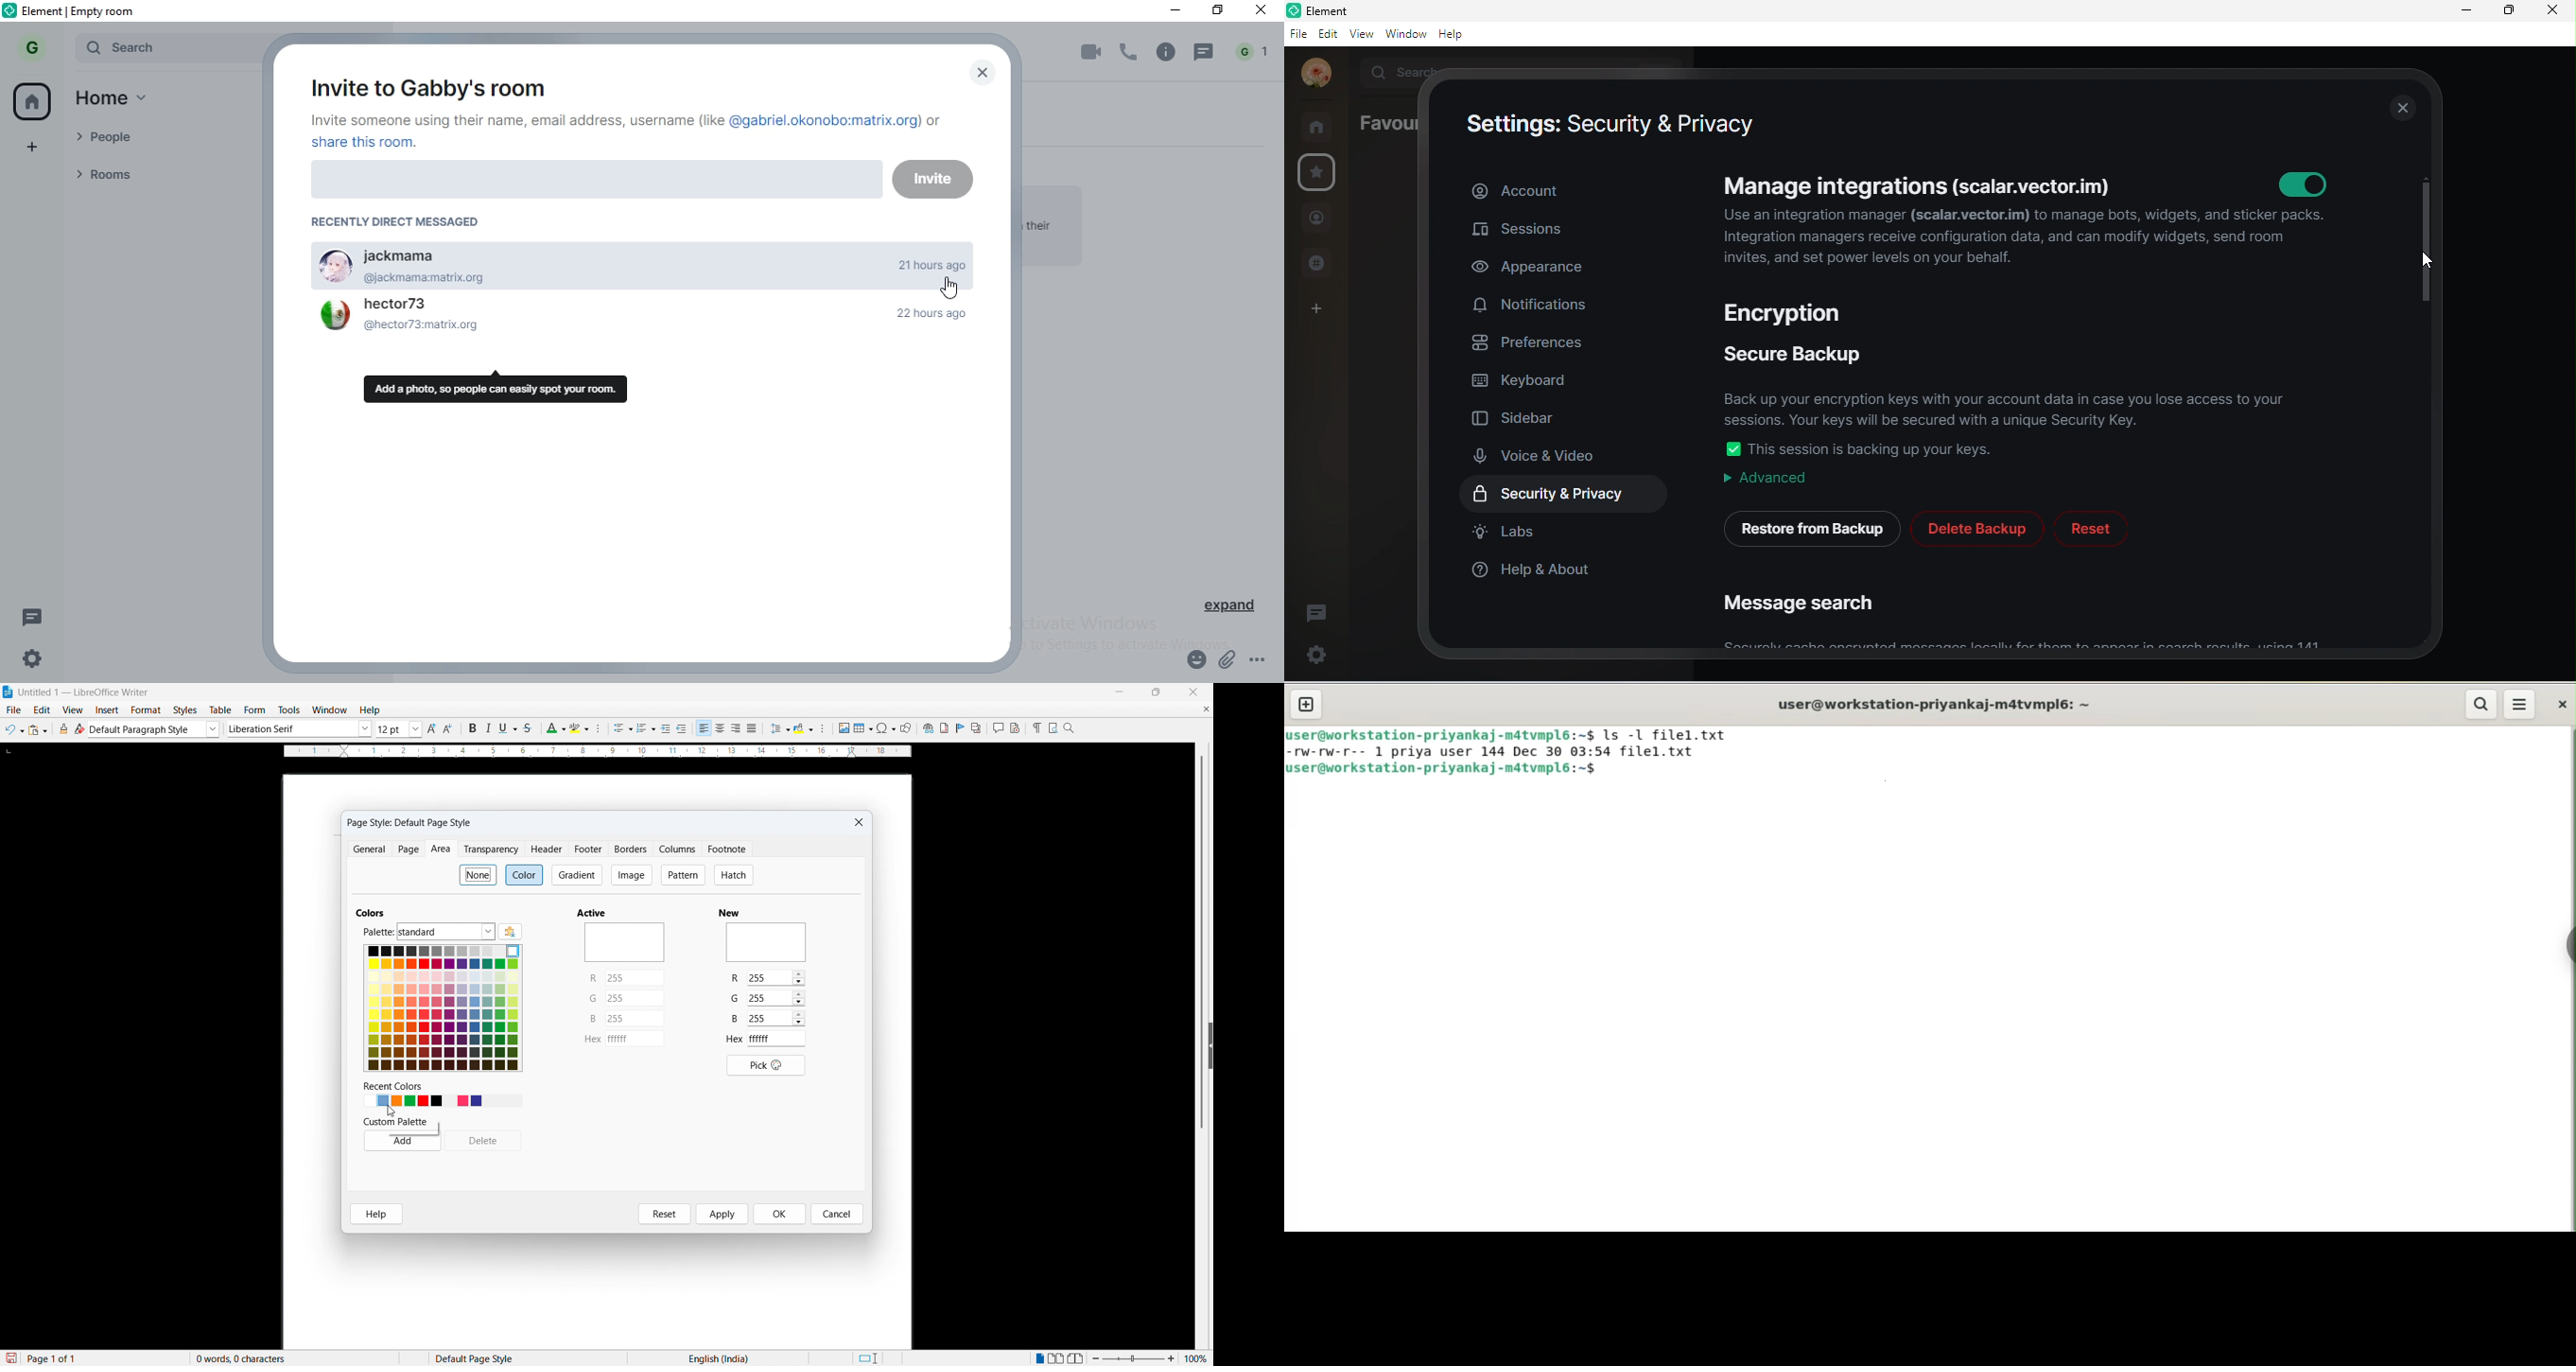  What do you see at coordinates (10, 1358) in the screenshot?
I see `save ` at bounding box center [10, 1358].